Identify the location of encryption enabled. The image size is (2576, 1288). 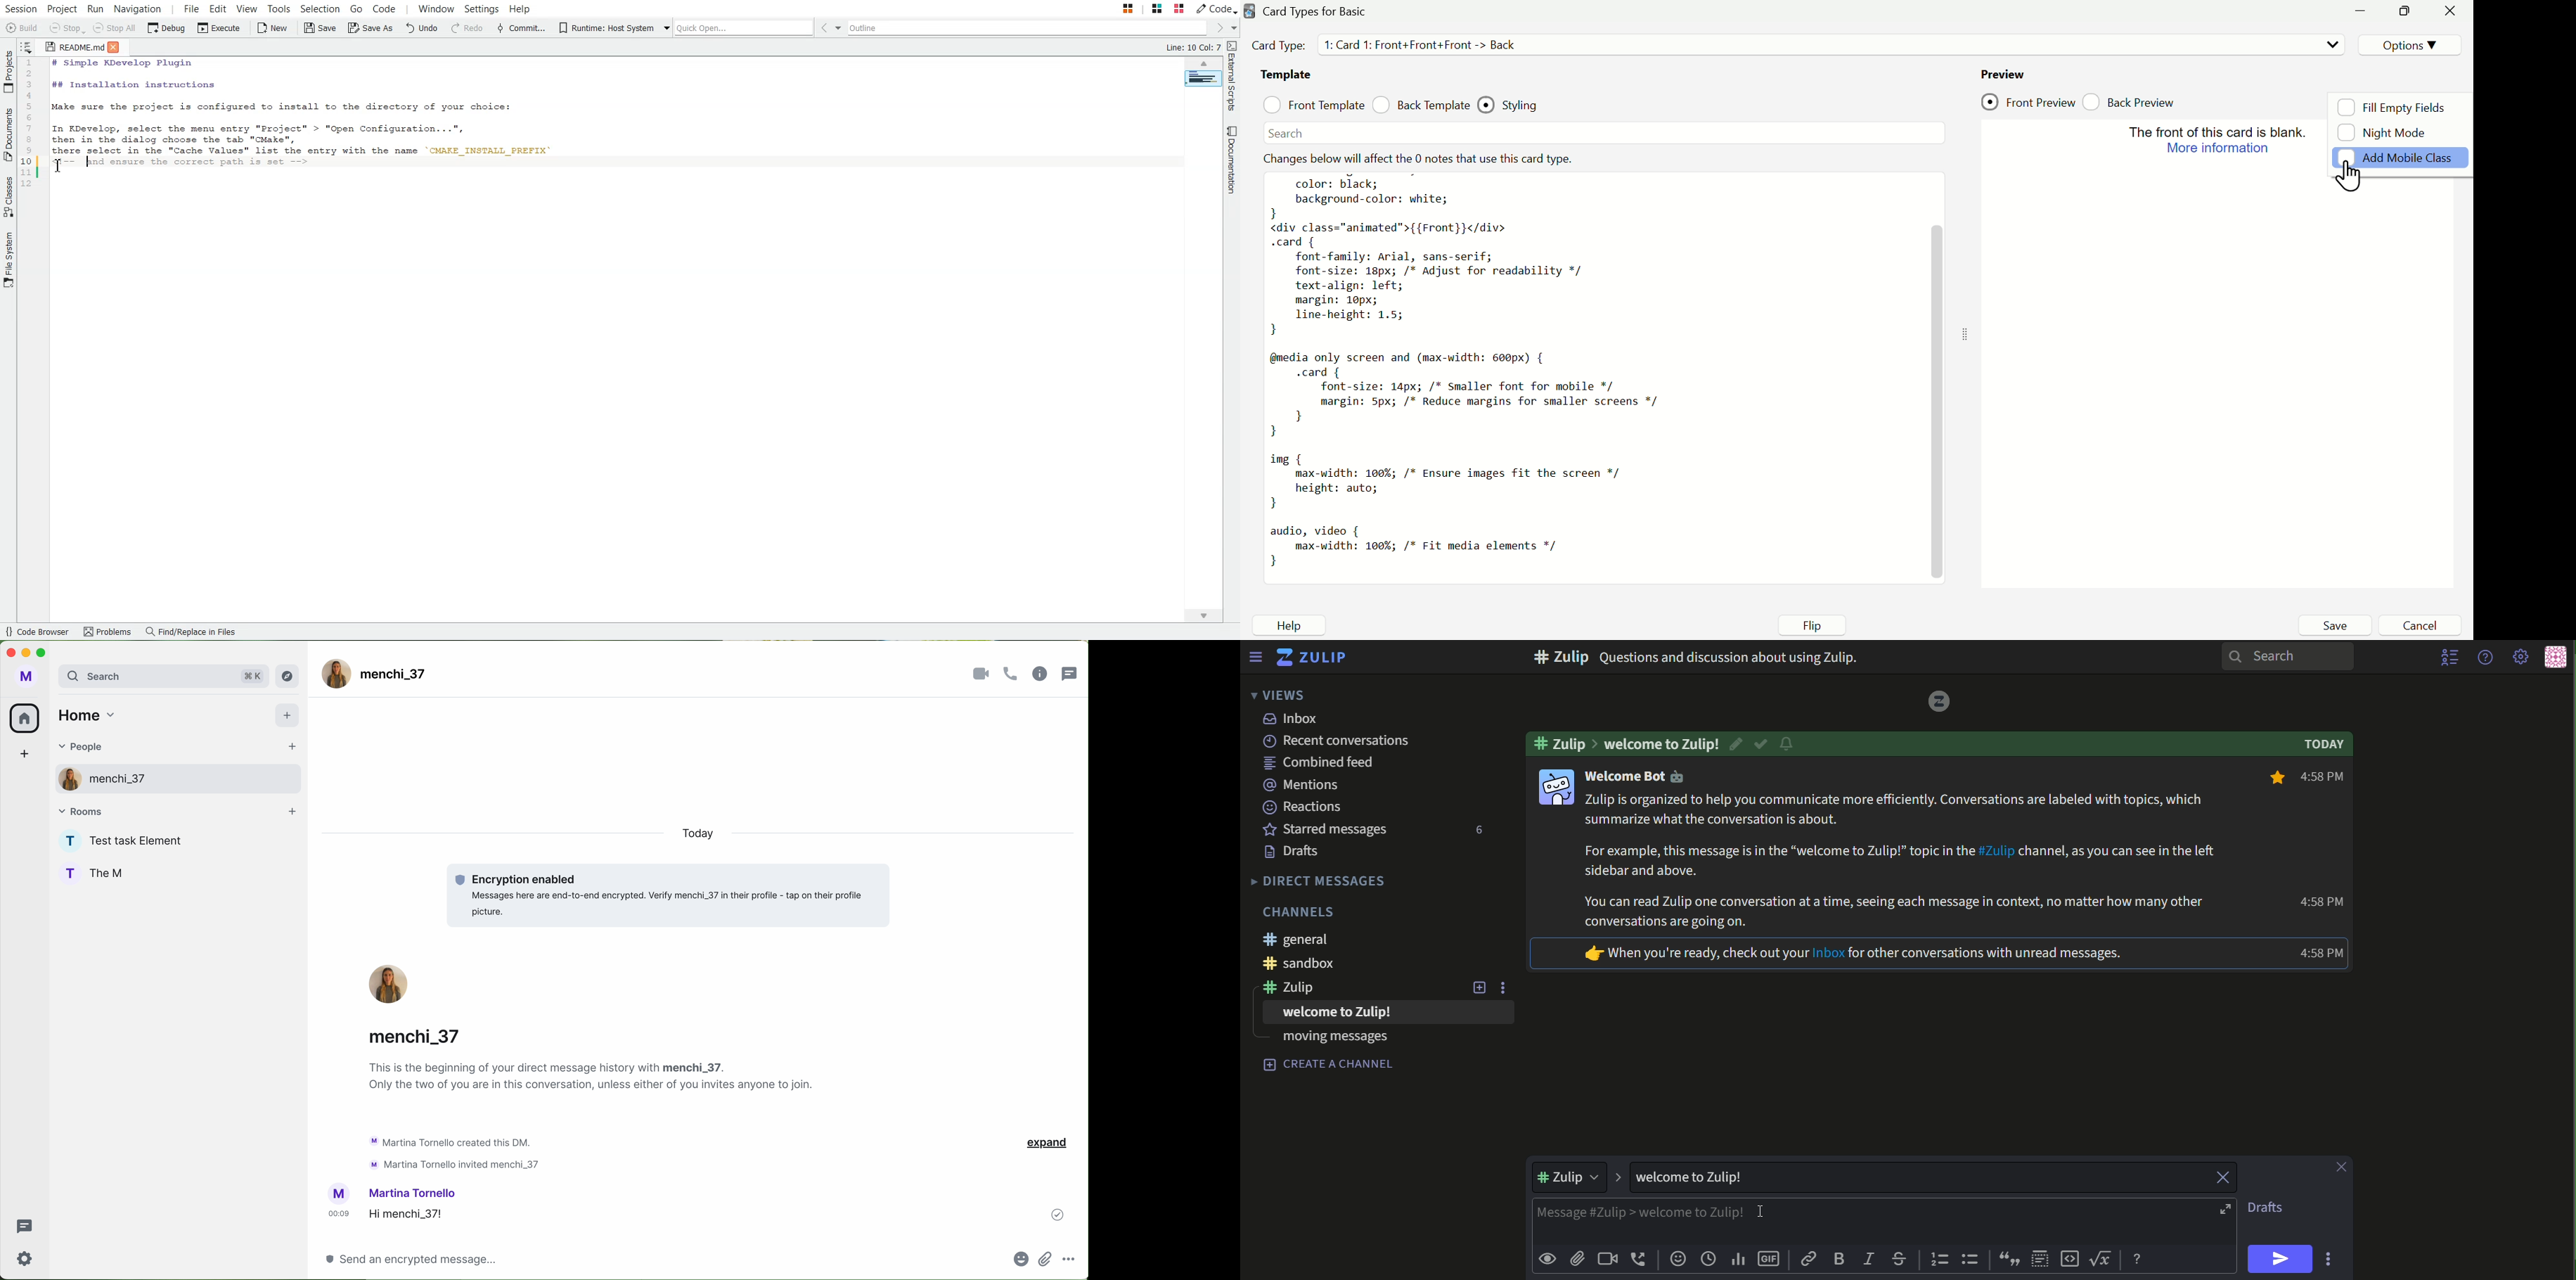
(670, 896).